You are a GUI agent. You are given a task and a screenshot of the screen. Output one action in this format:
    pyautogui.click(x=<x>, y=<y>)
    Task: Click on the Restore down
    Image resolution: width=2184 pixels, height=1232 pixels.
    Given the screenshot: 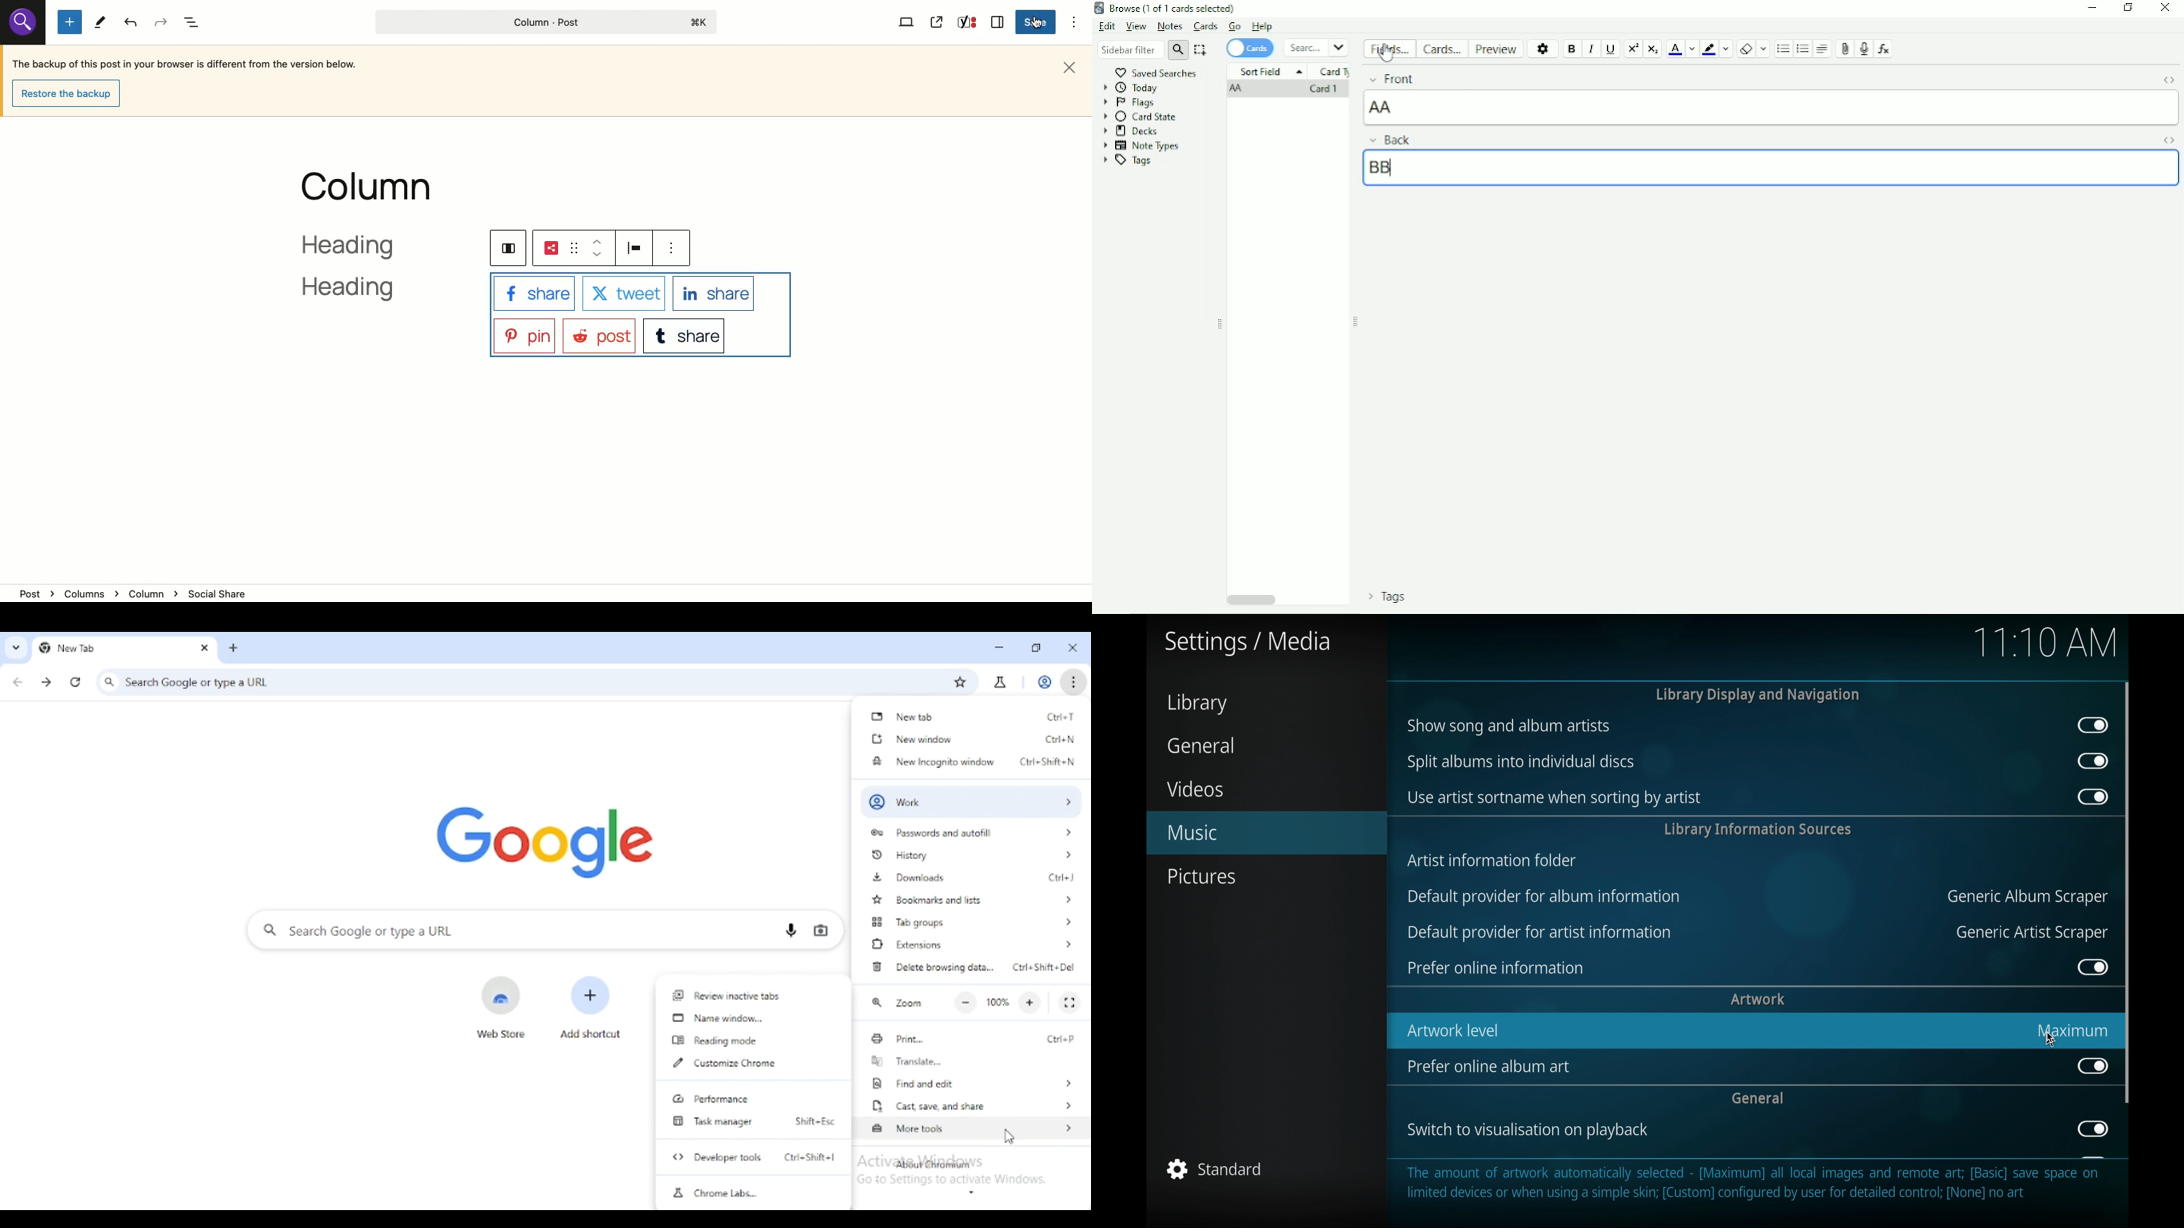 What is the action you would take?
    pyautogui.click(x=2129, y=7)
    